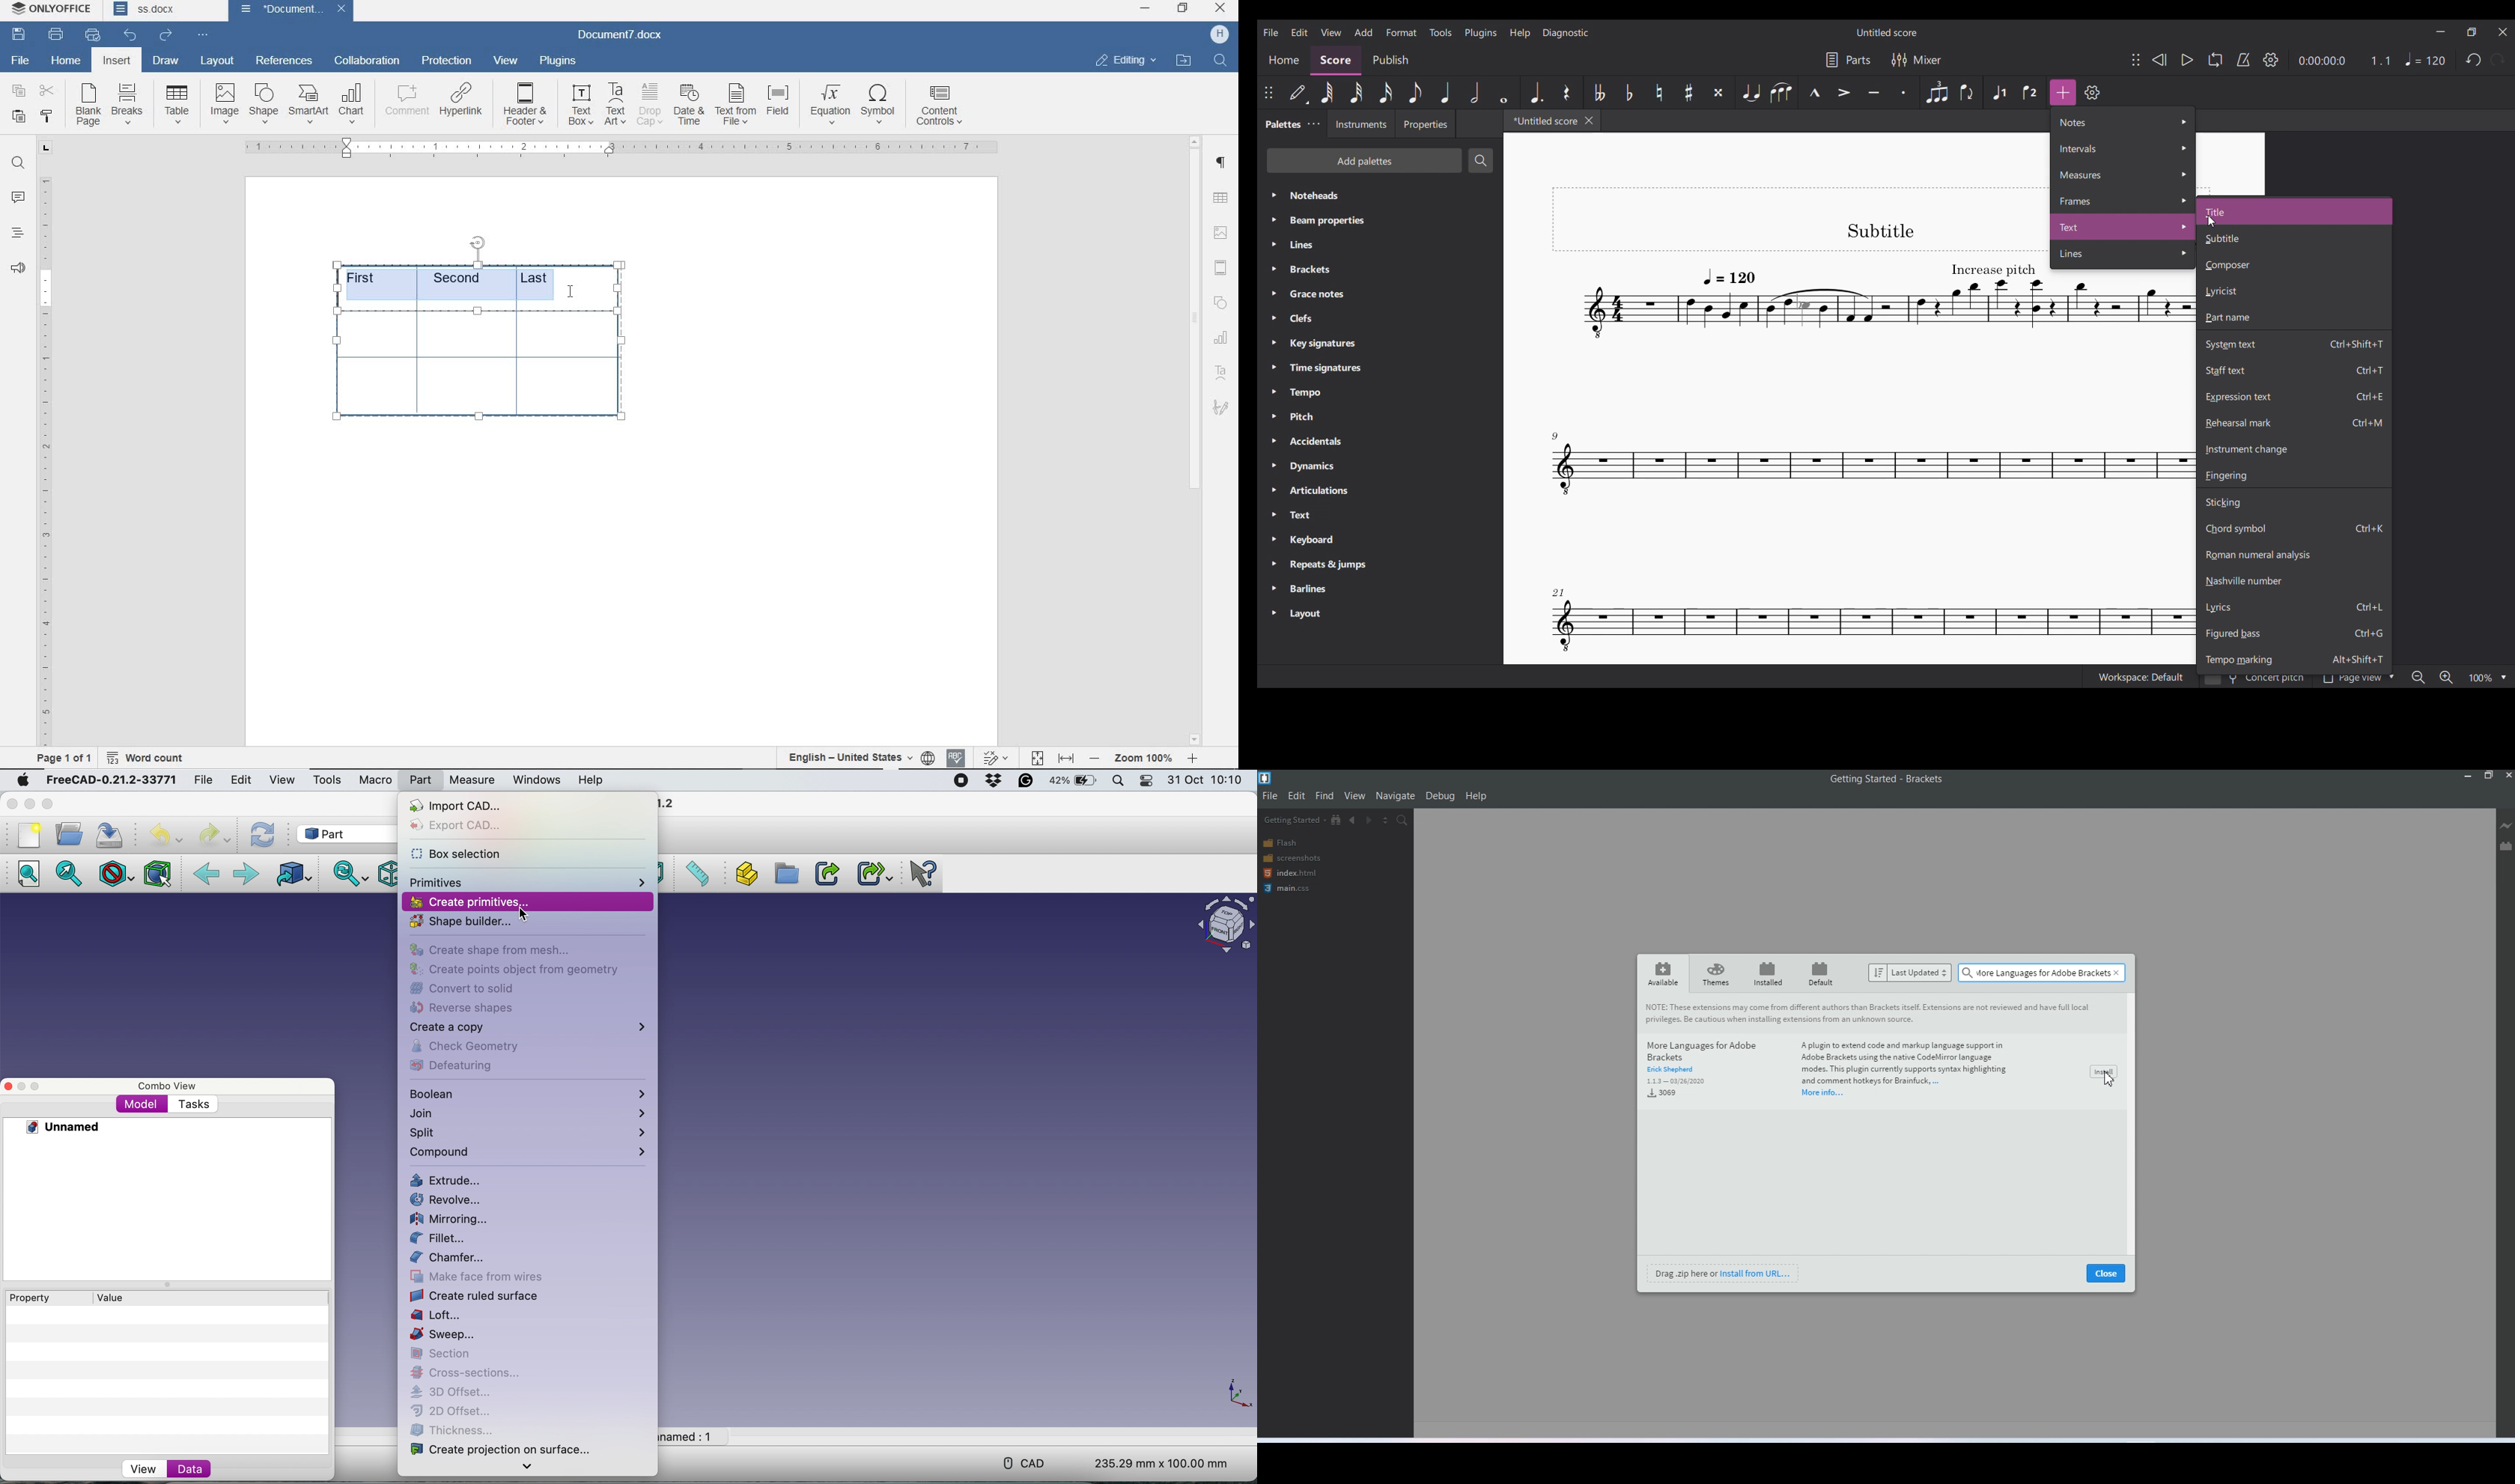 Image resolution: width=2520 pixels, height=1484 pixels. Describe the element at coordinates (2380, 60) in the screenshot. I see `Current ratio` at that location.